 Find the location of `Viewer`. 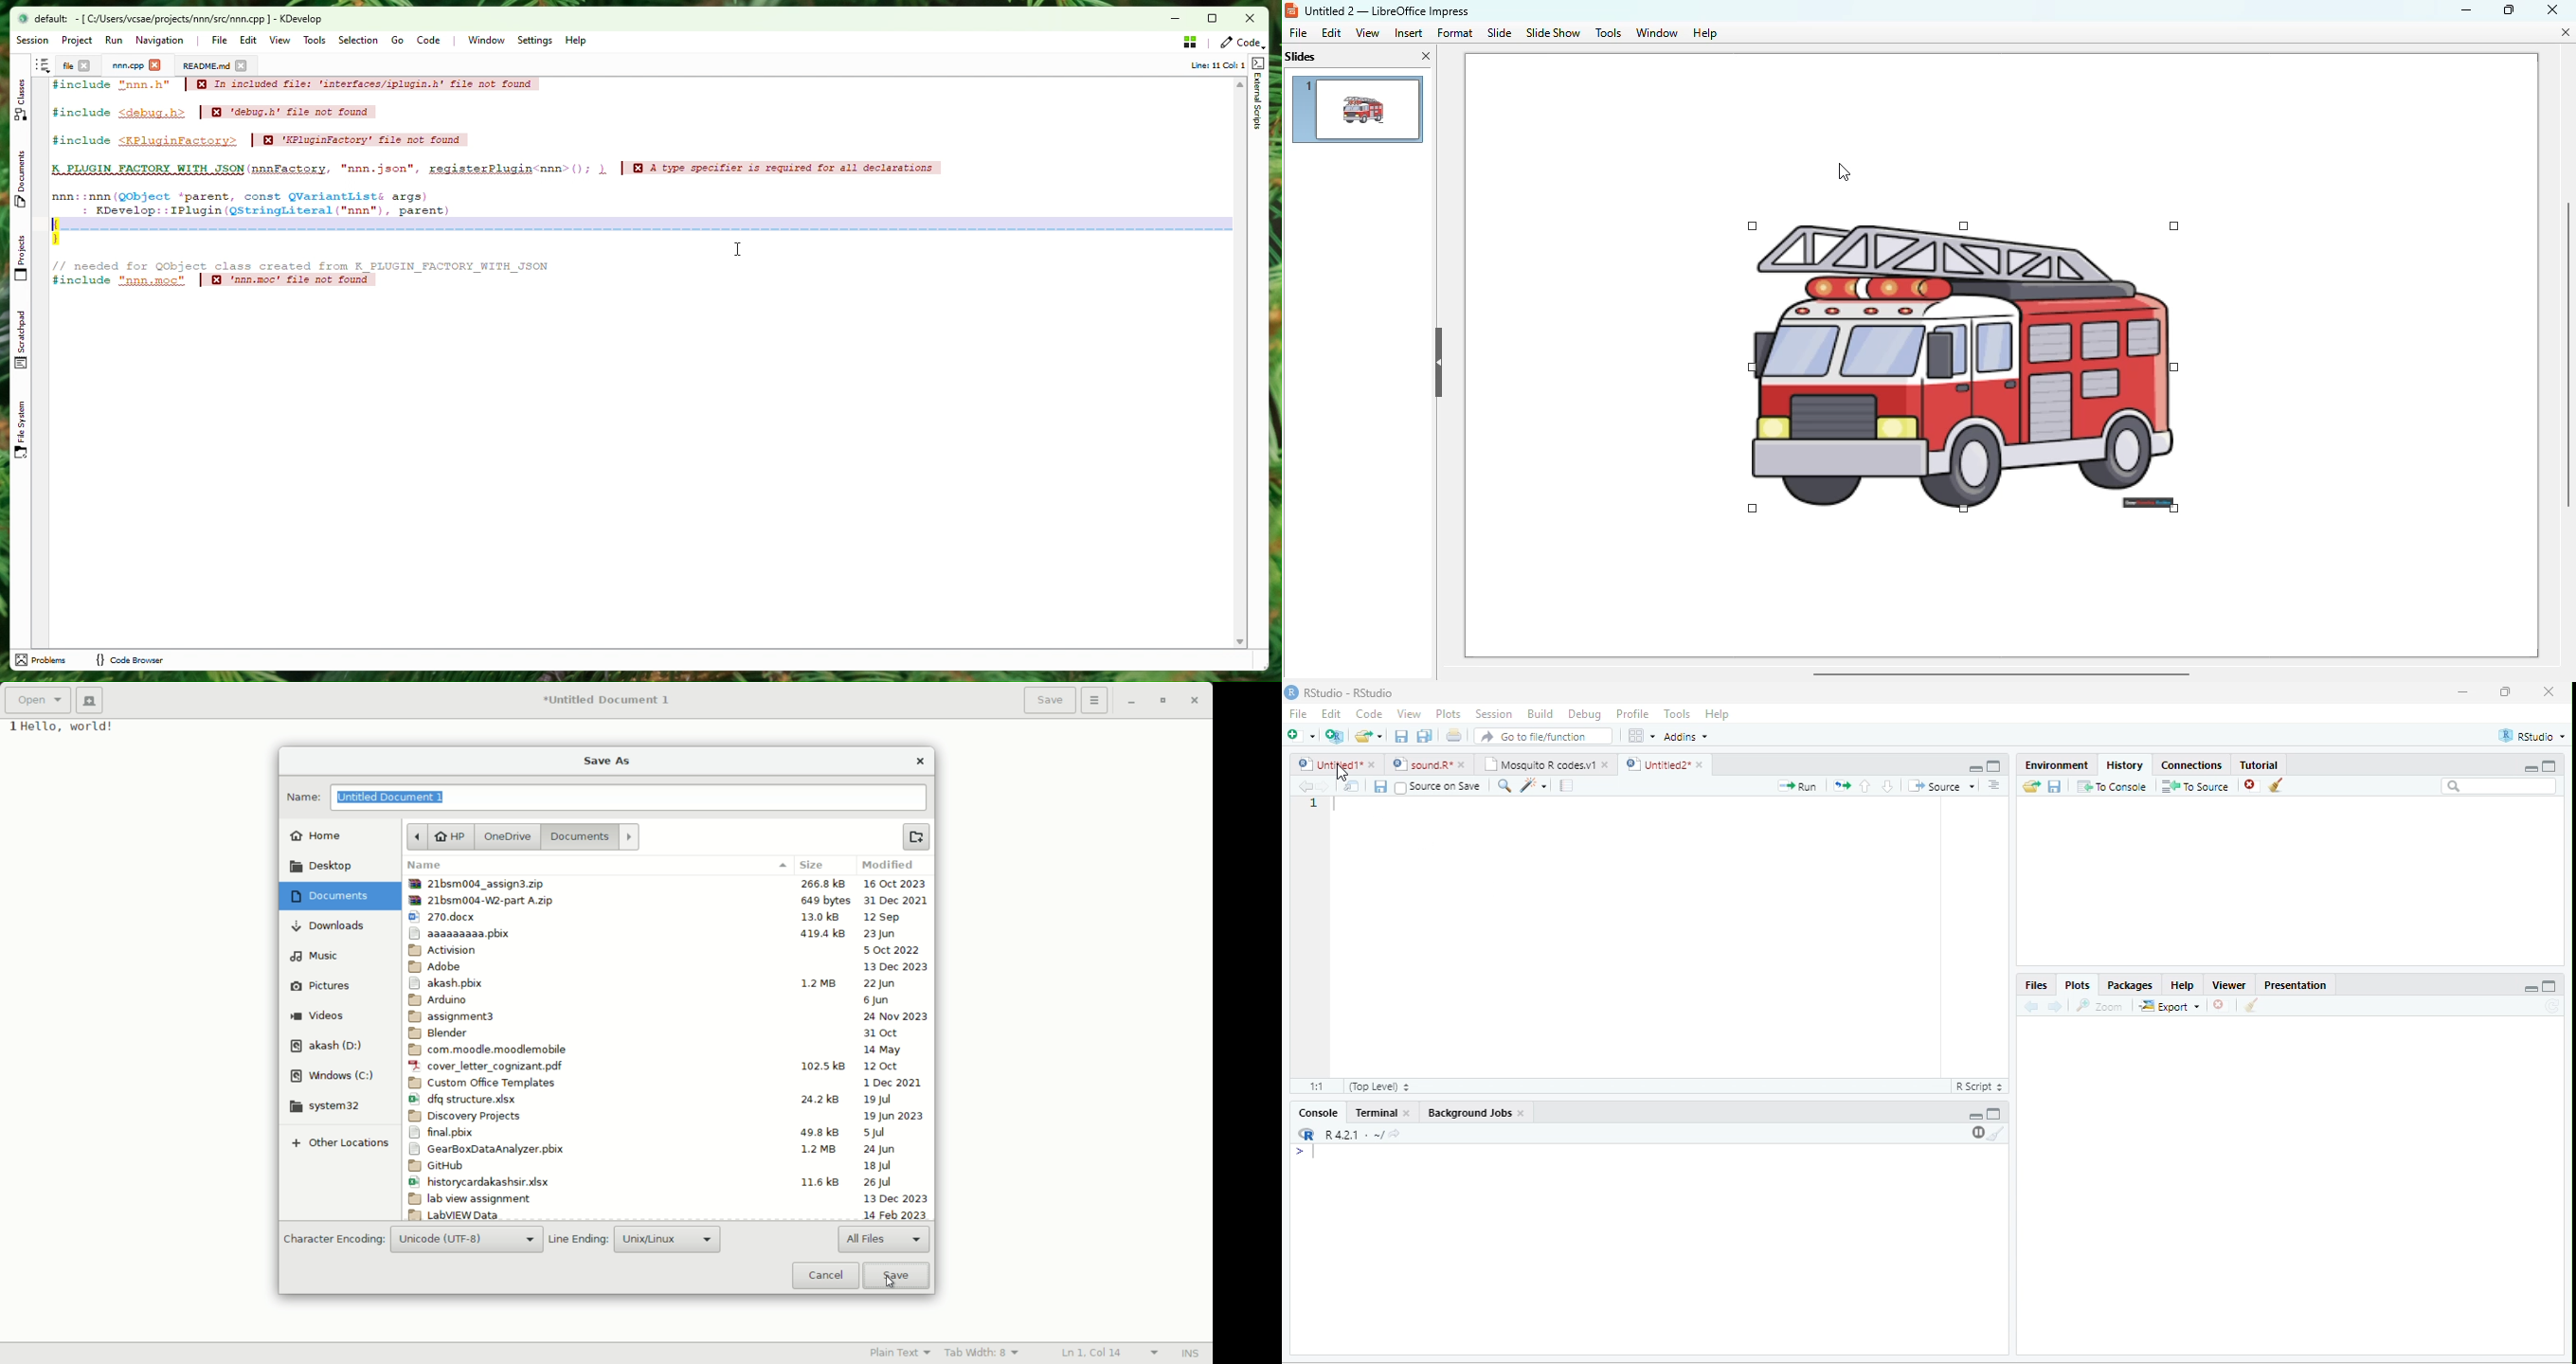

Viewer is located at coordinates (2229, 985).